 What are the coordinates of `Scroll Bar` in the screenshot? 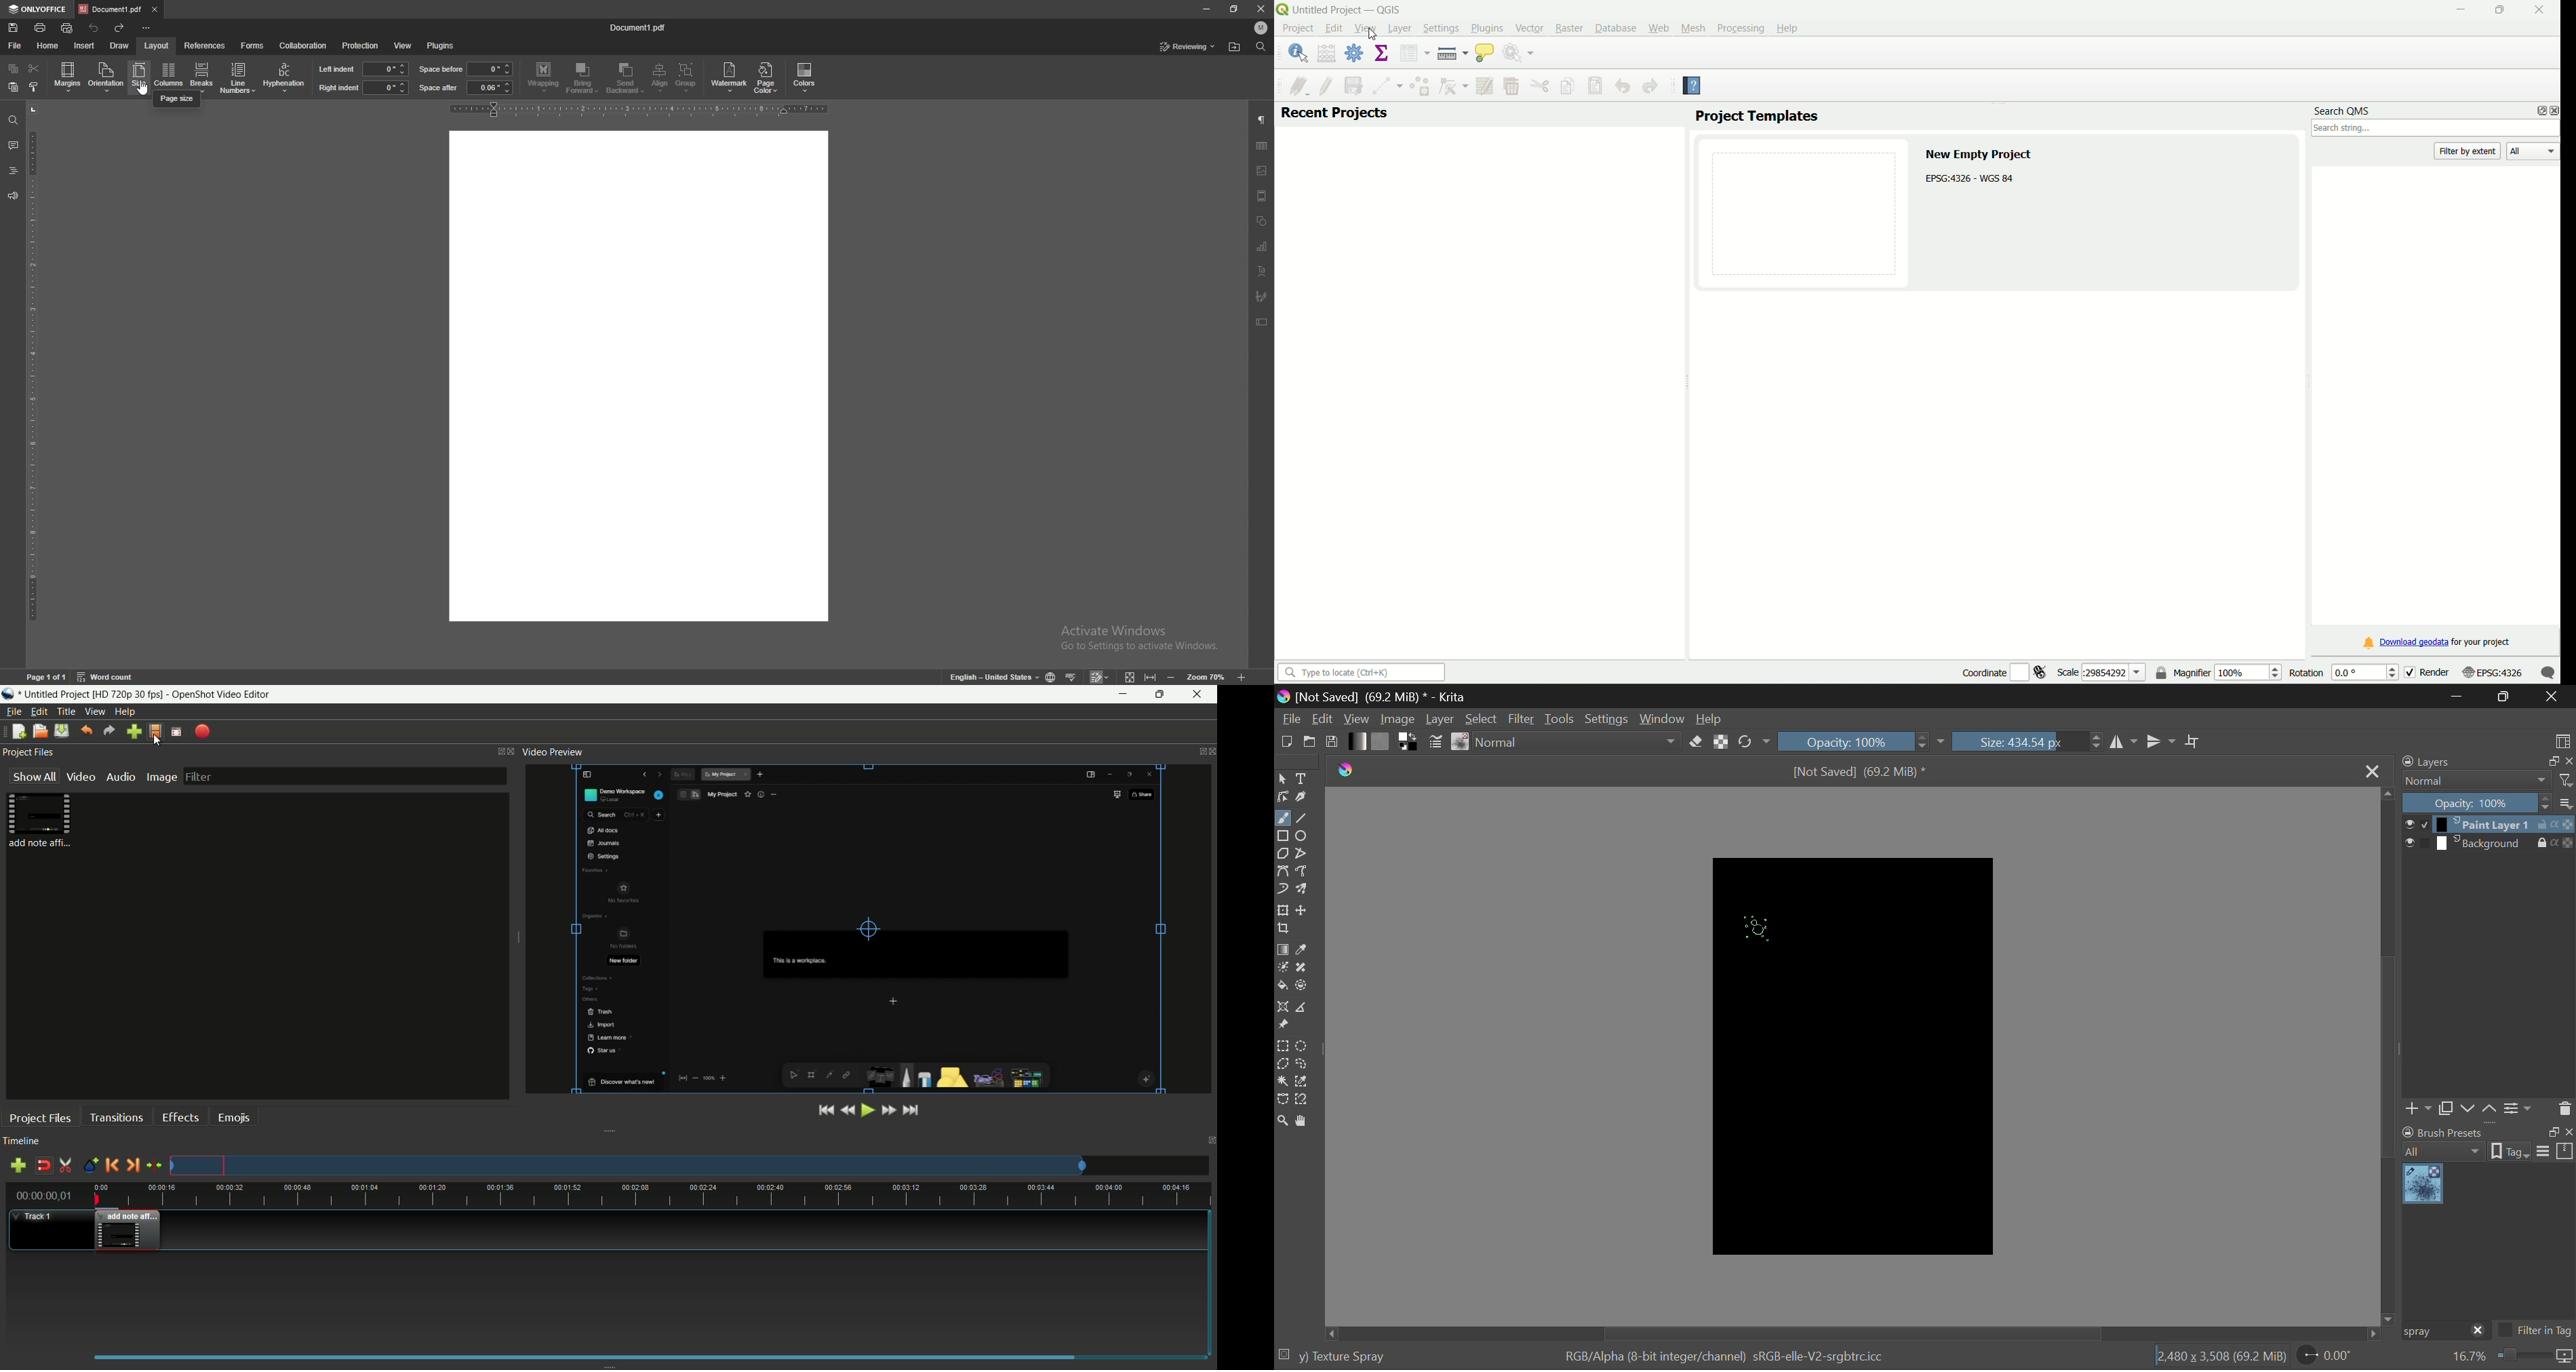 It's located at (1856, 1333).